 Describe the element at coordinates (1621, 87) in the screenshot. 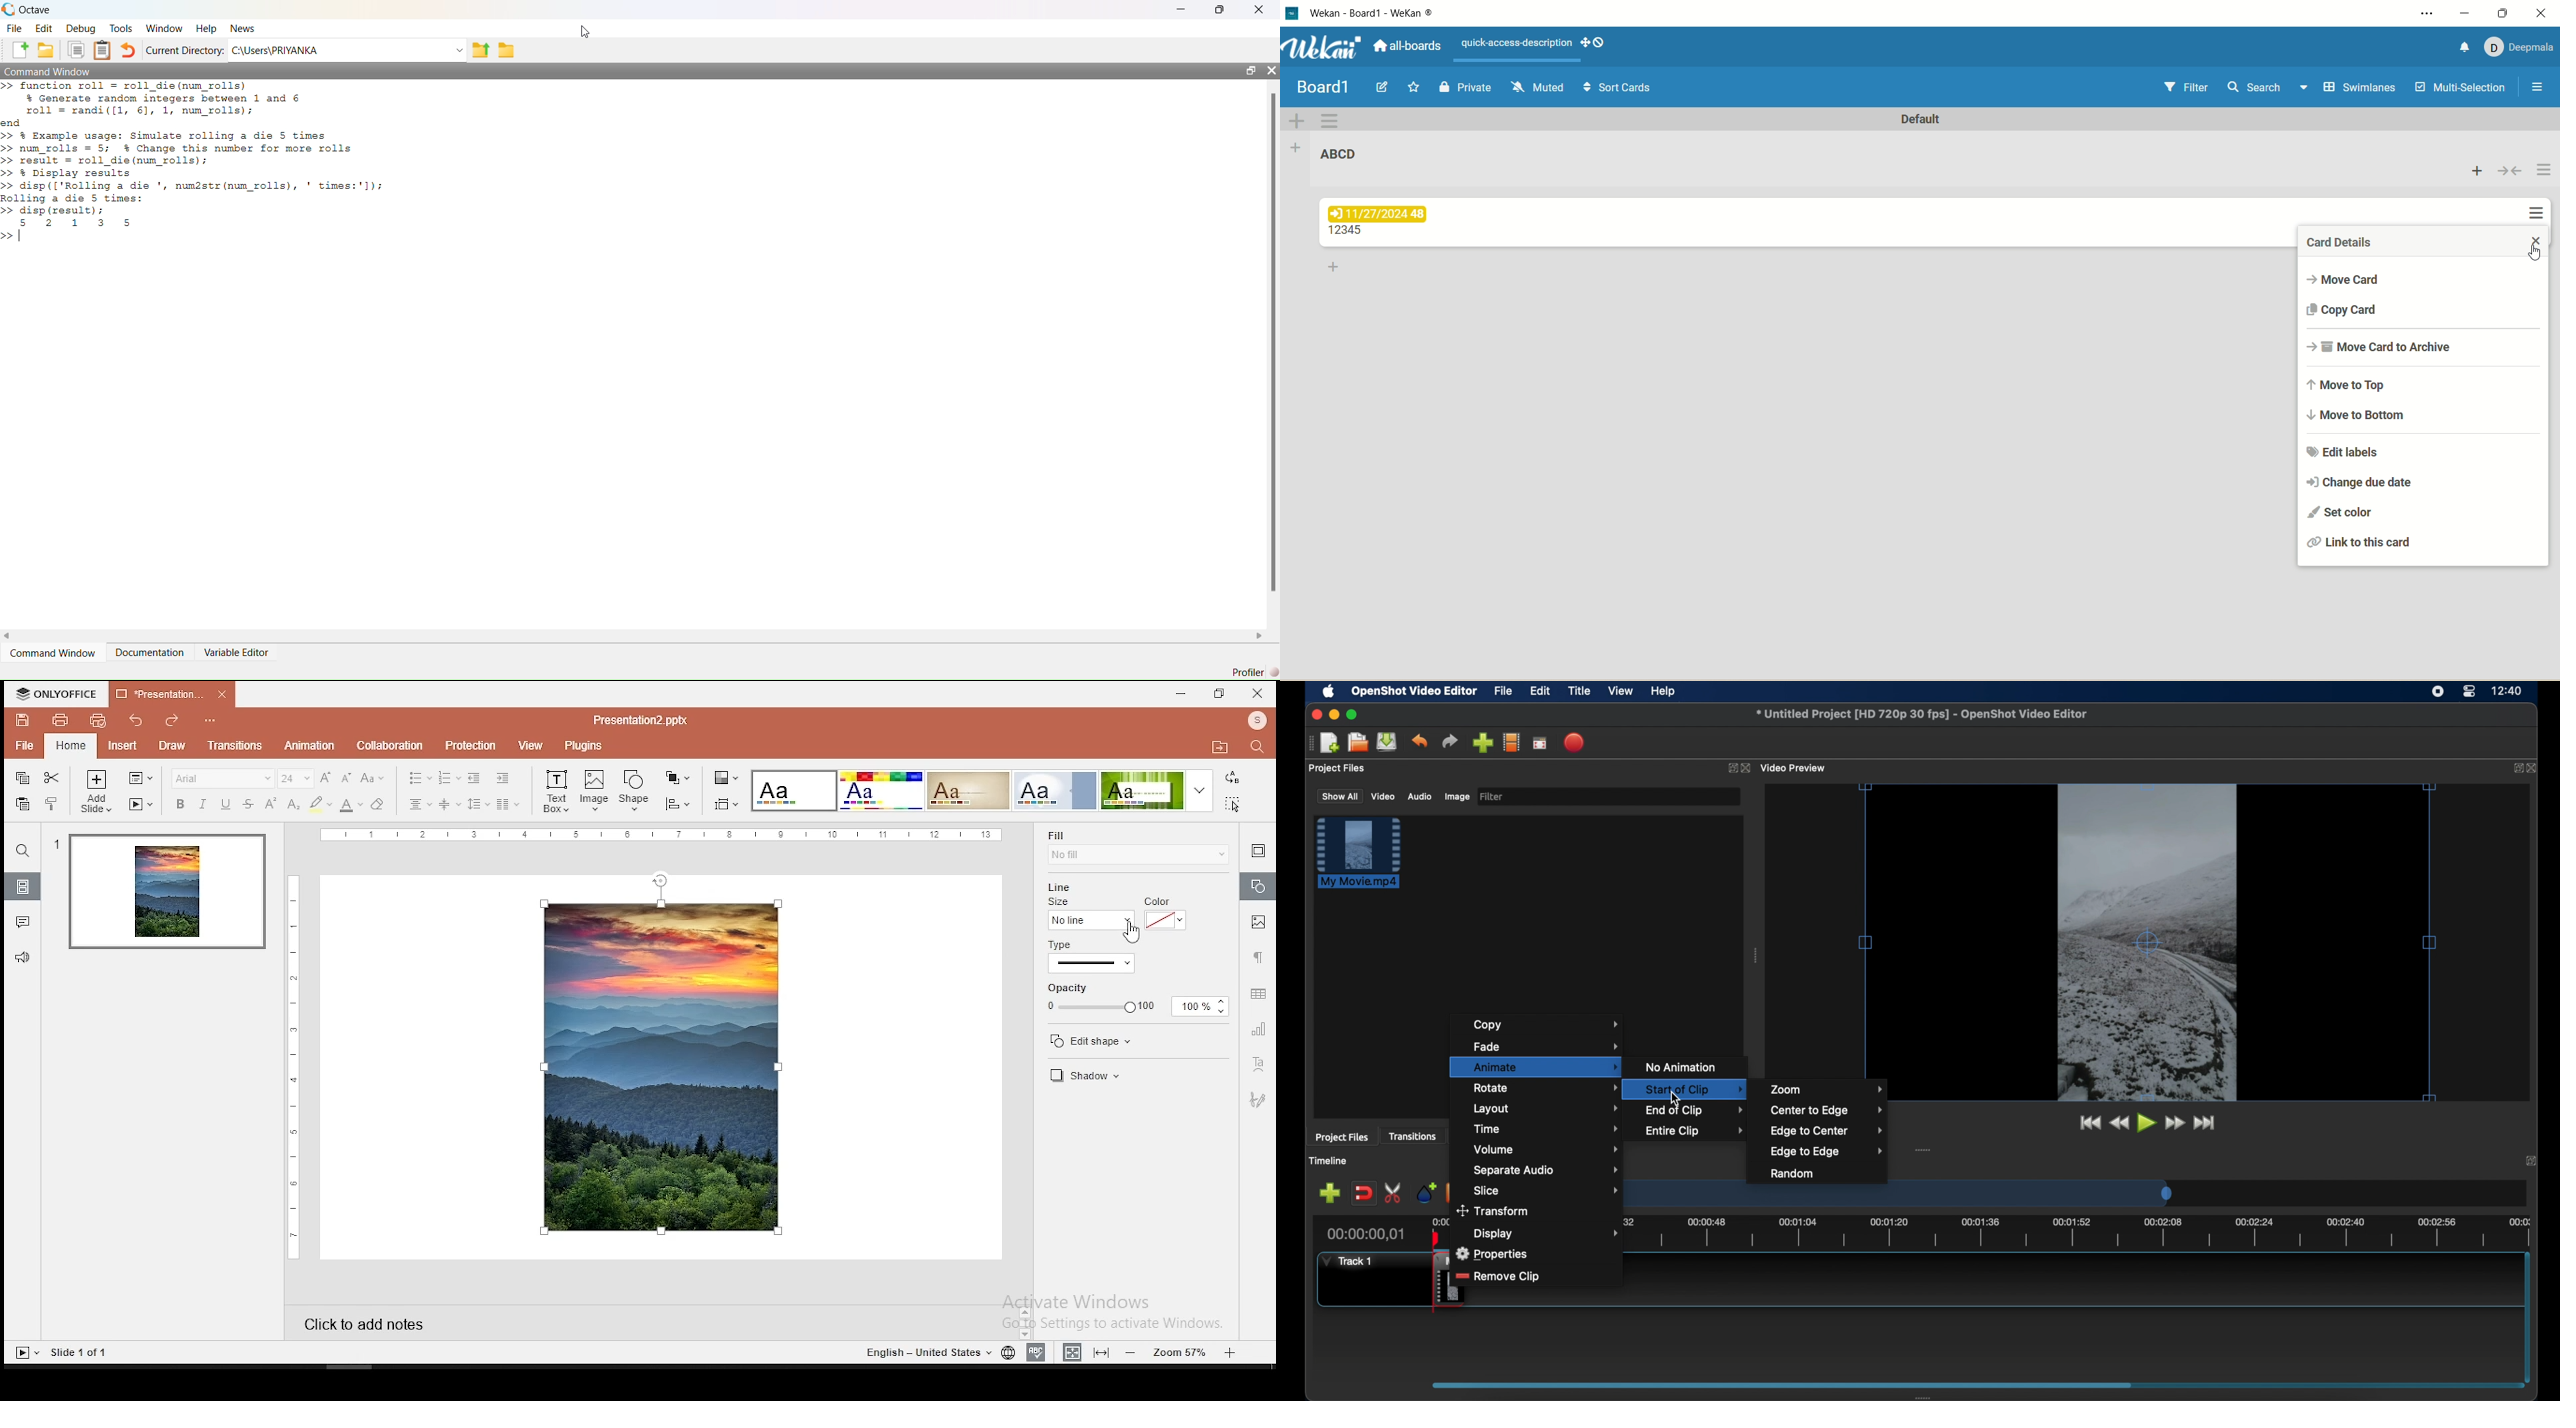

I see `sort cards` at that location.